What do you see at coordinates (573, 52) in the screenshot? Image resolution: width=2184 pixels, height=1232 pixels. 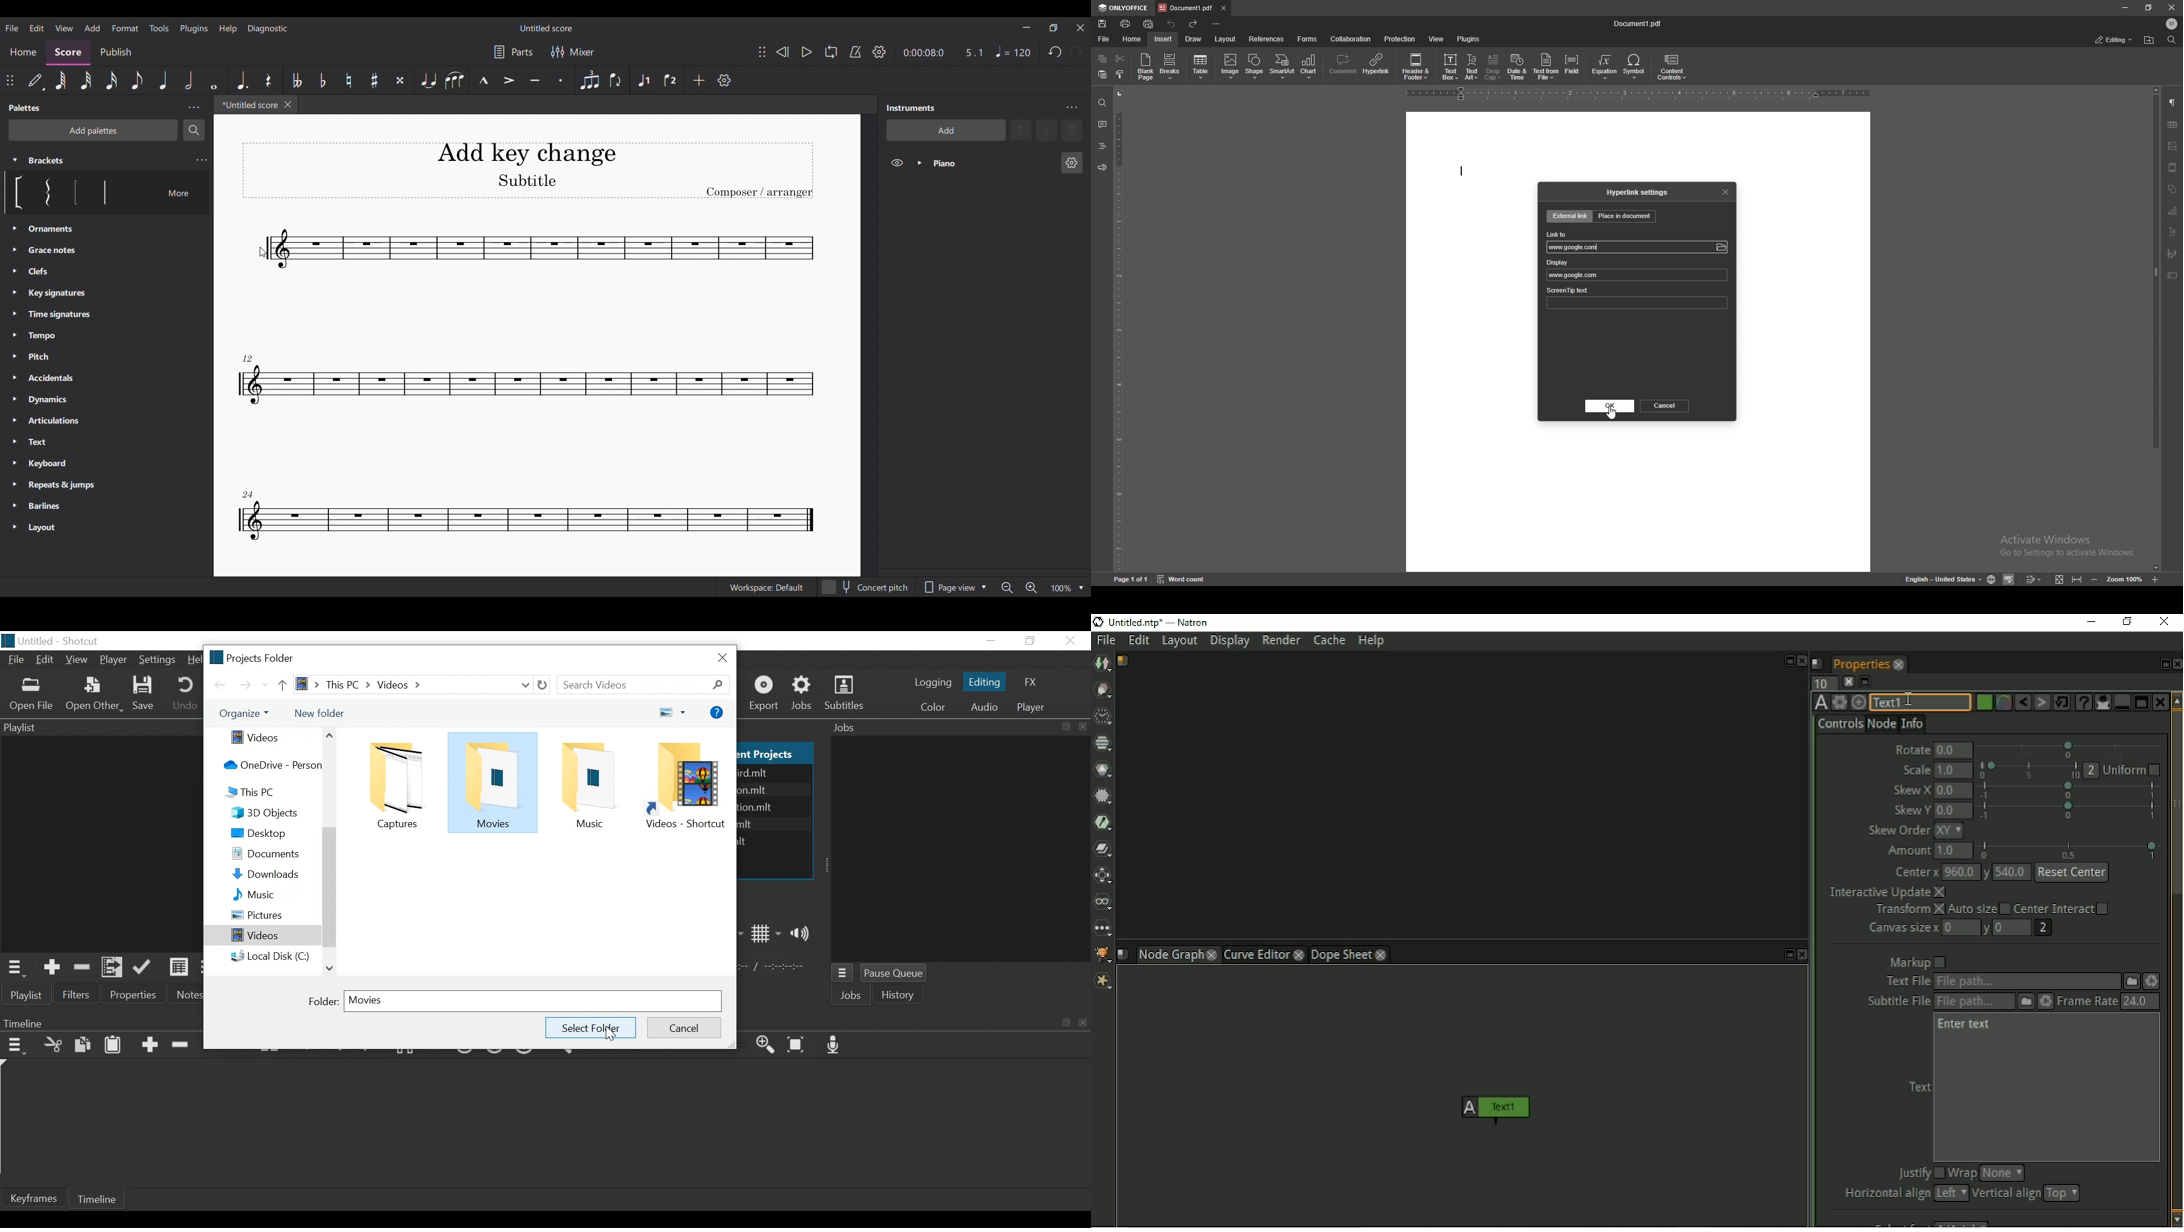 I see `Mixer` at bounding box center [573, 52].